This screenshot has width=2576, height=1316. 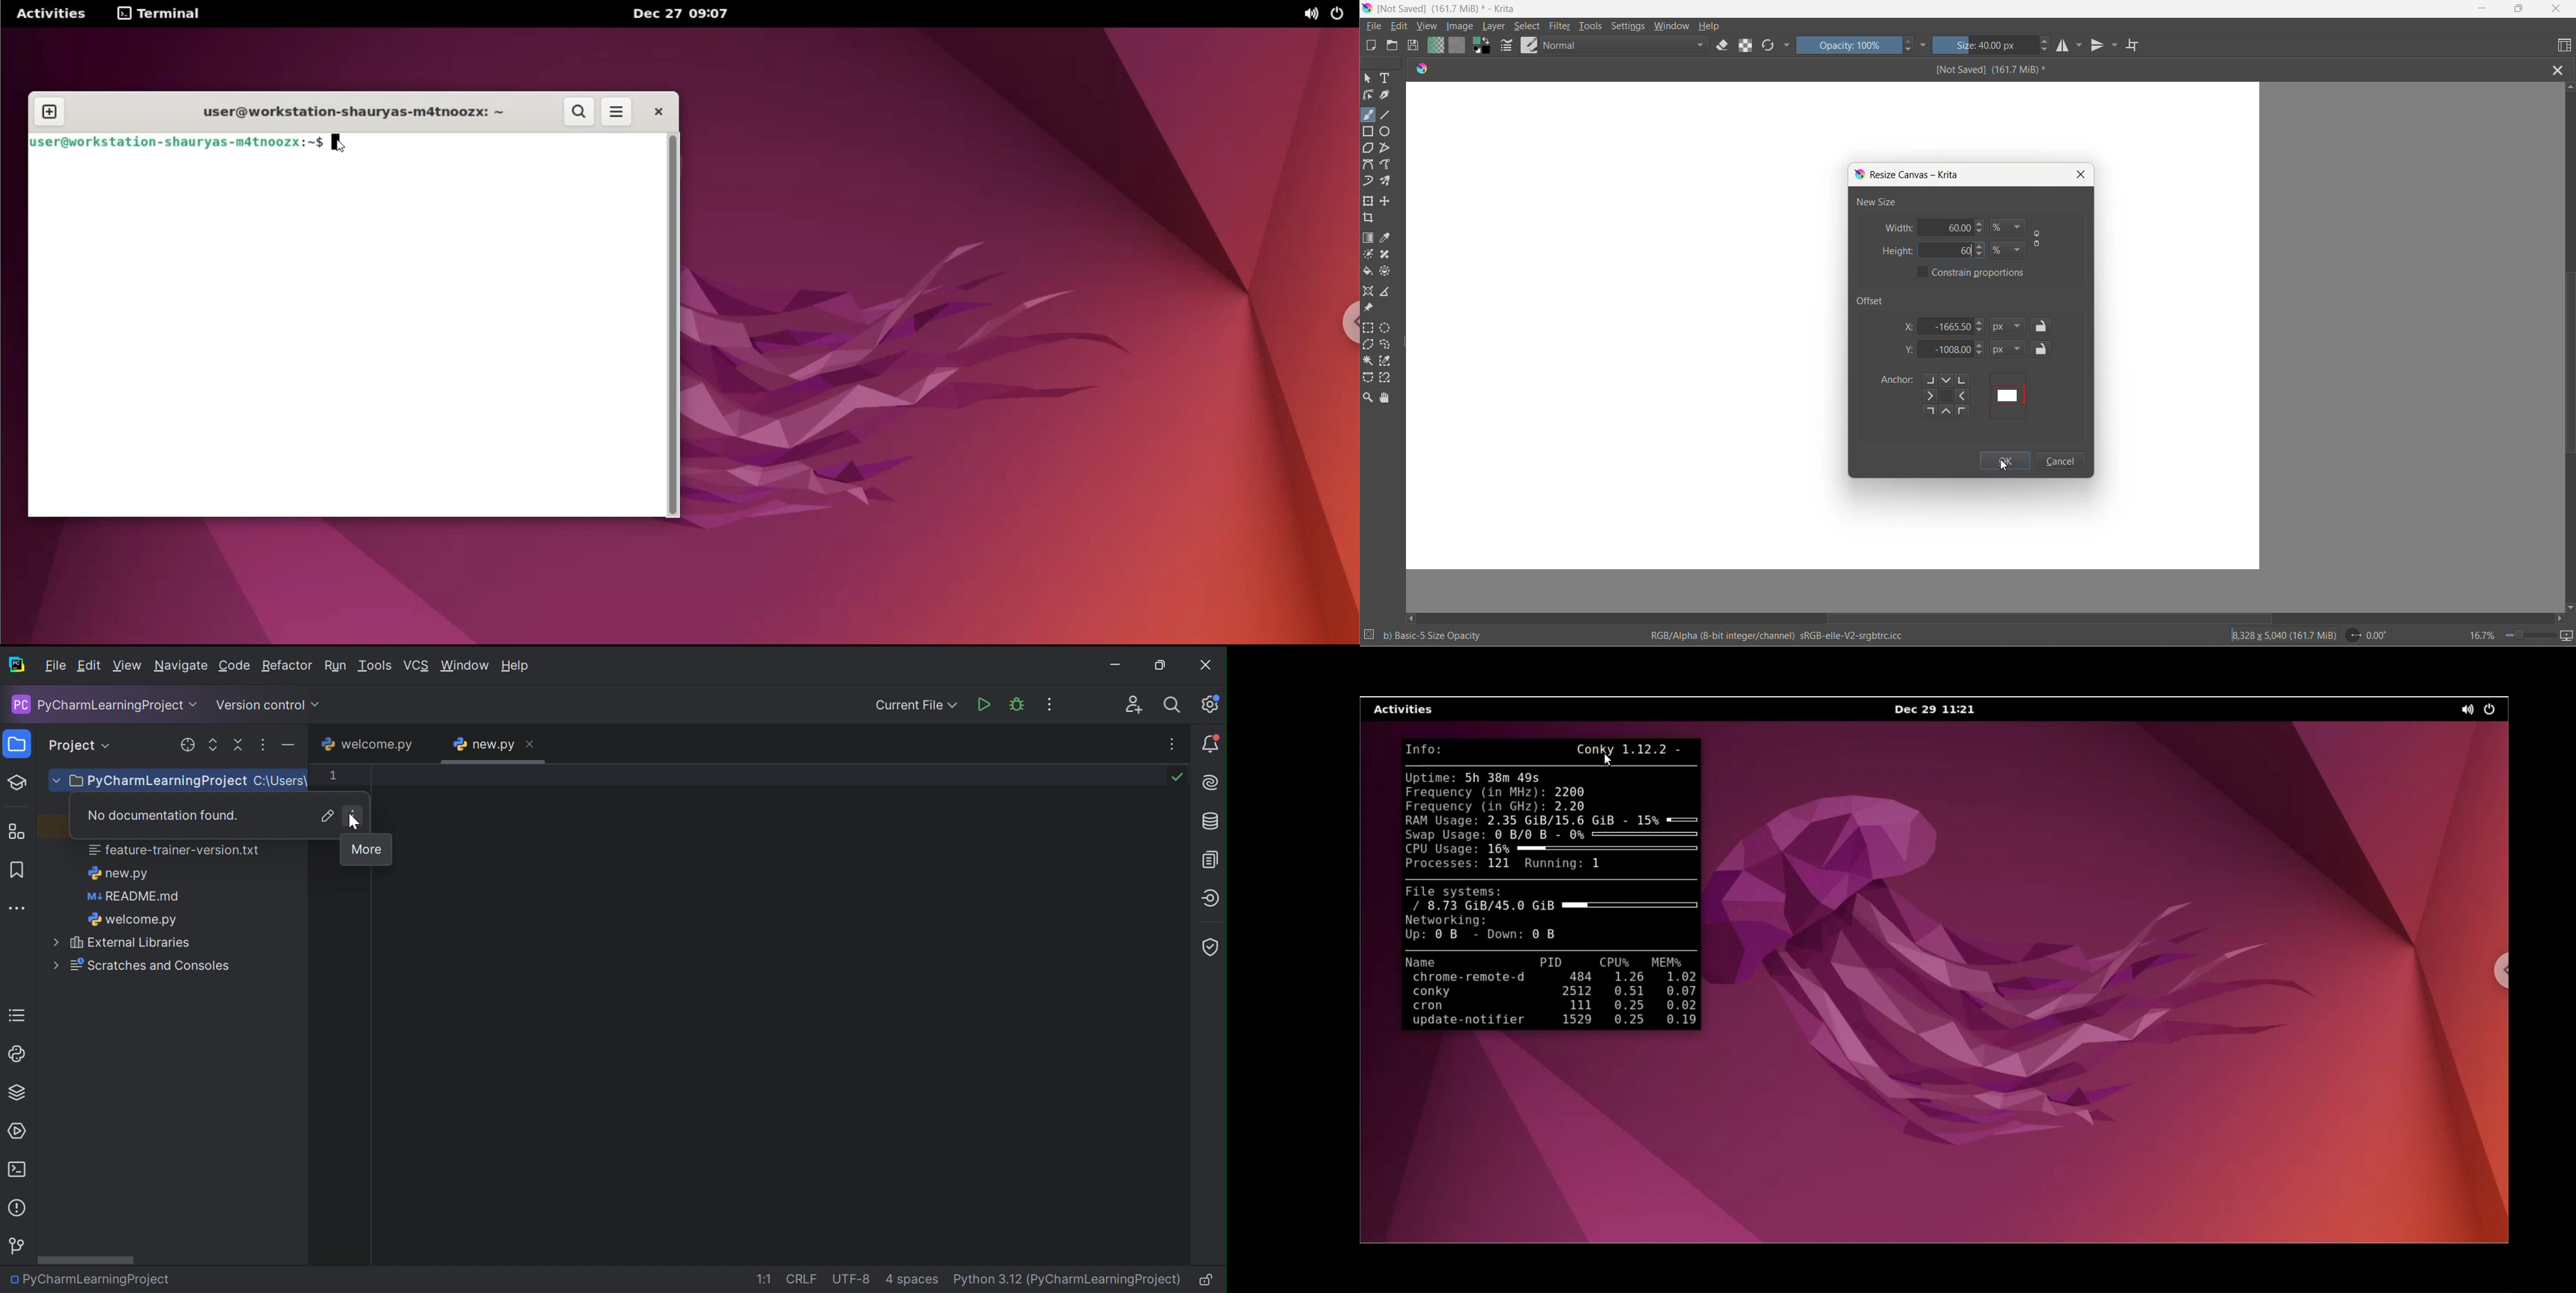 What do you see at coordinates (185, 745) in the screenshot?
I see `locate` at bounding box center [185, 745].